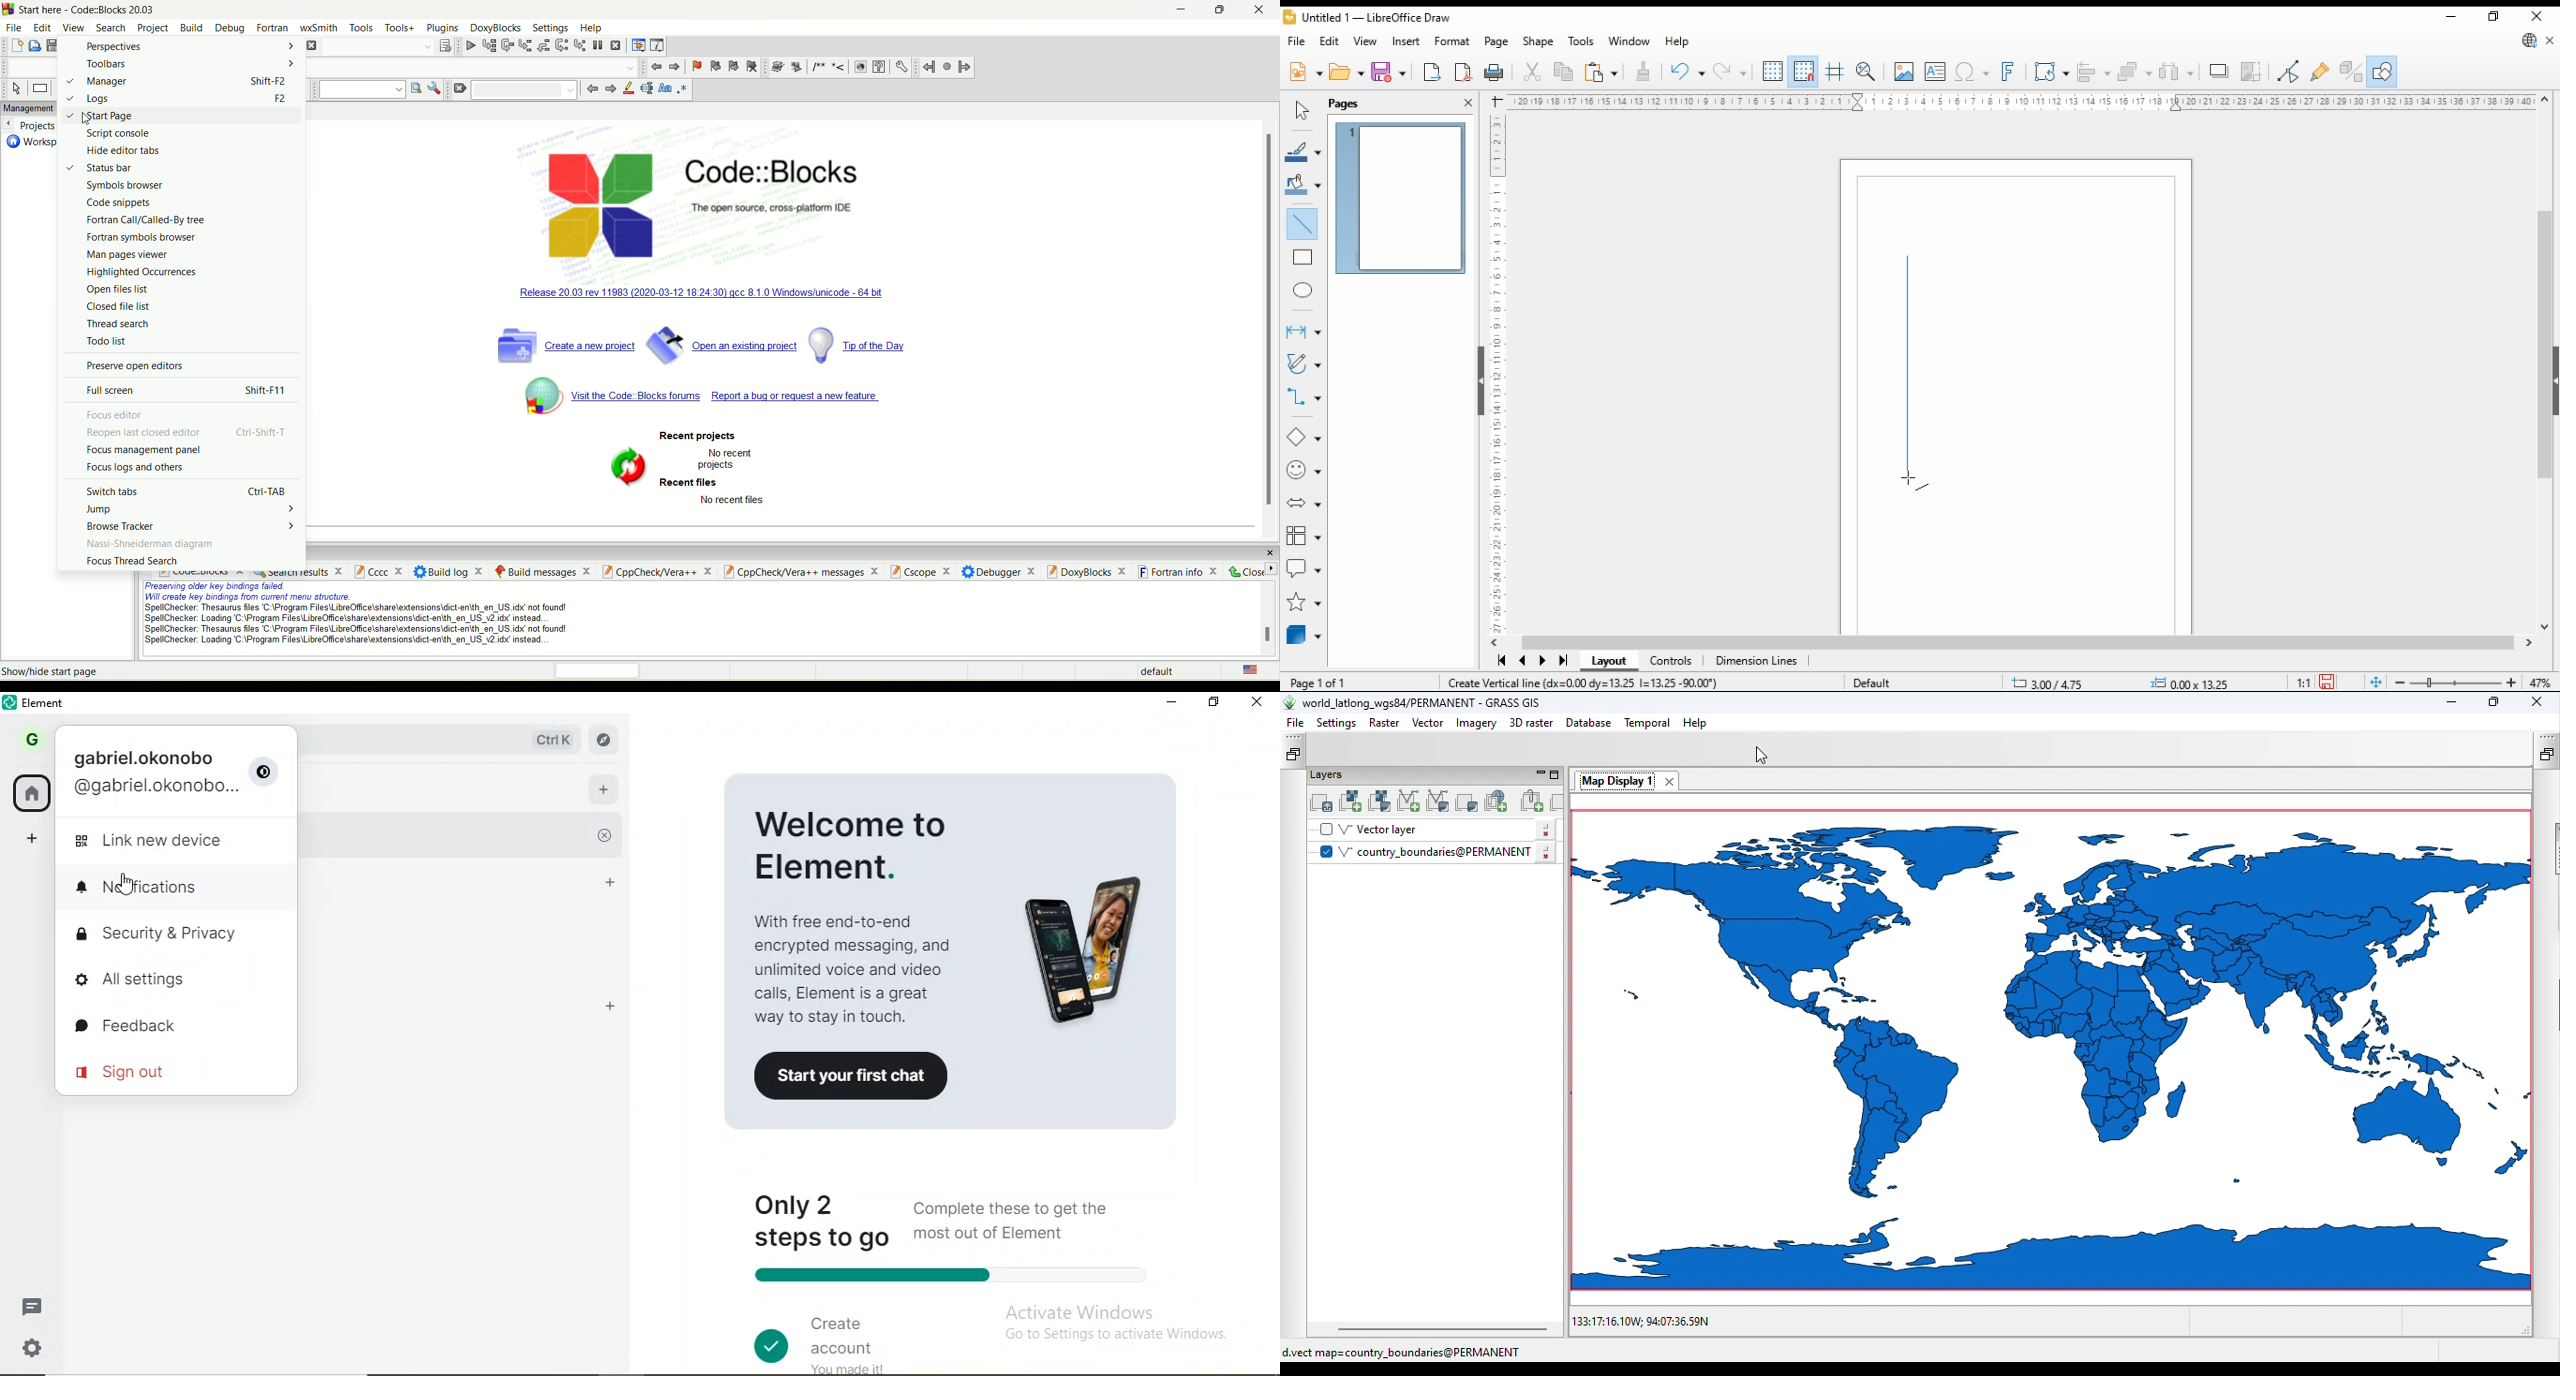 The width and height of the screenshot is (2576, 1400). I want to click on curves and polygons, so click(1302, 365).